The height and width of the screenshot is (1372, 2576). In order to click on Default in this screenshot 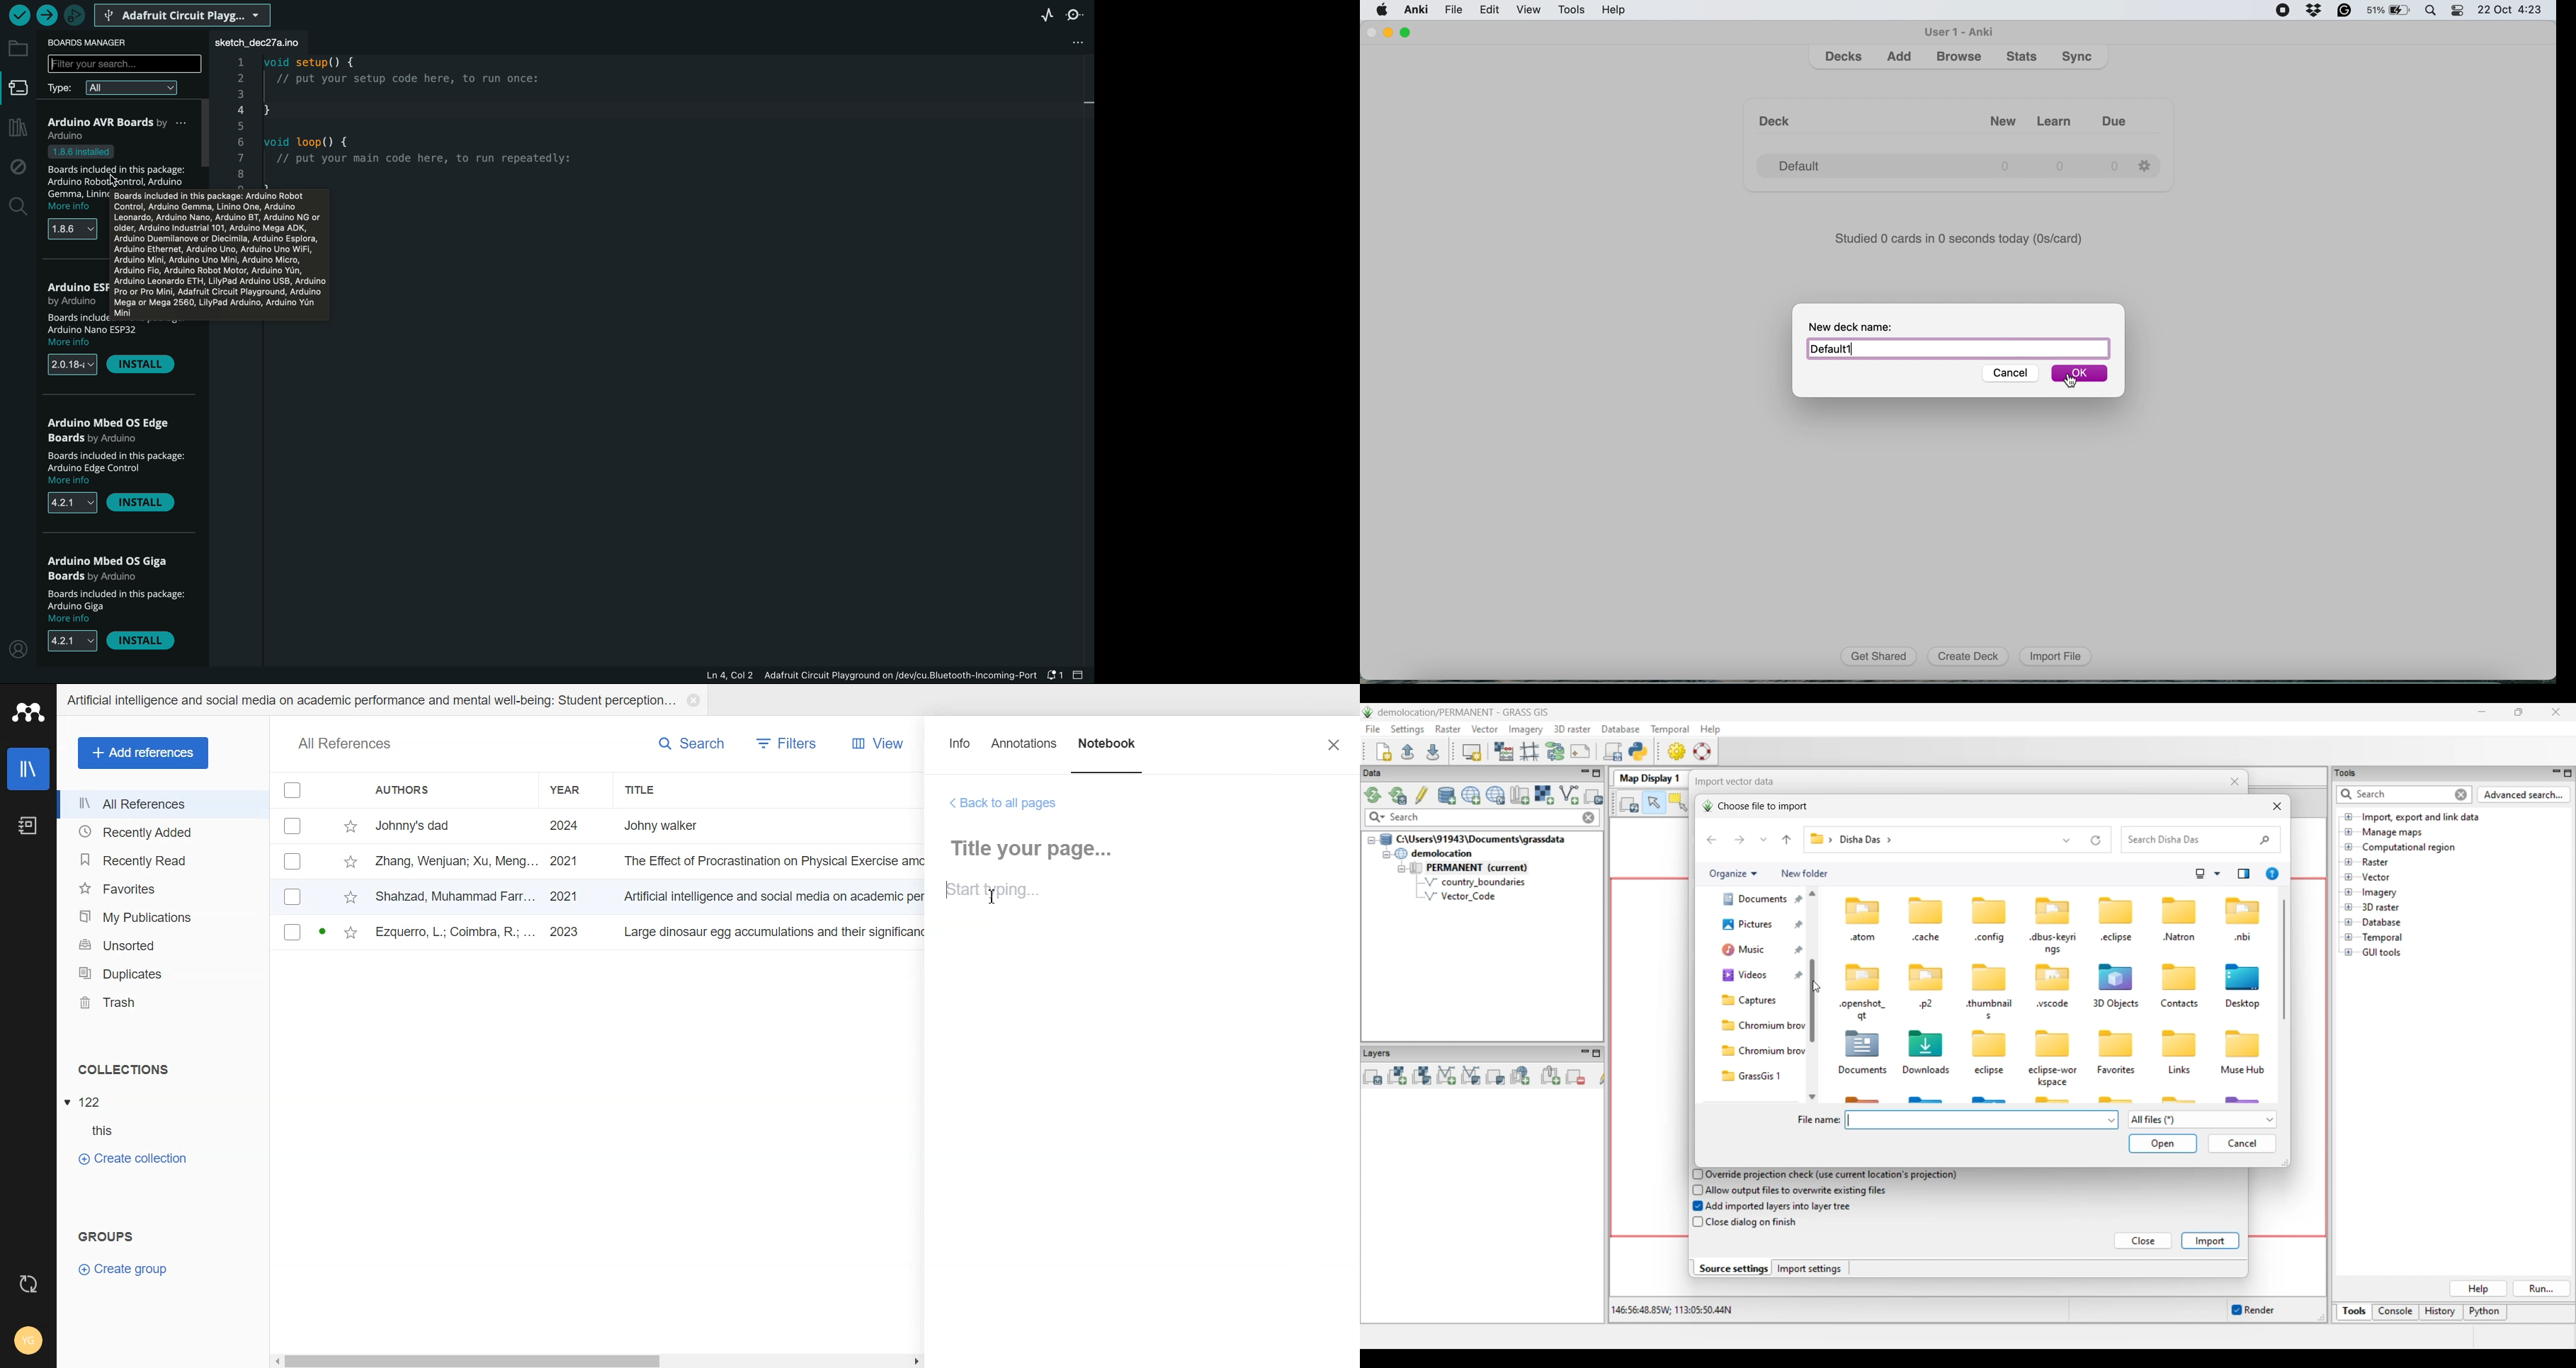, I will do `click(1958, 349)`.